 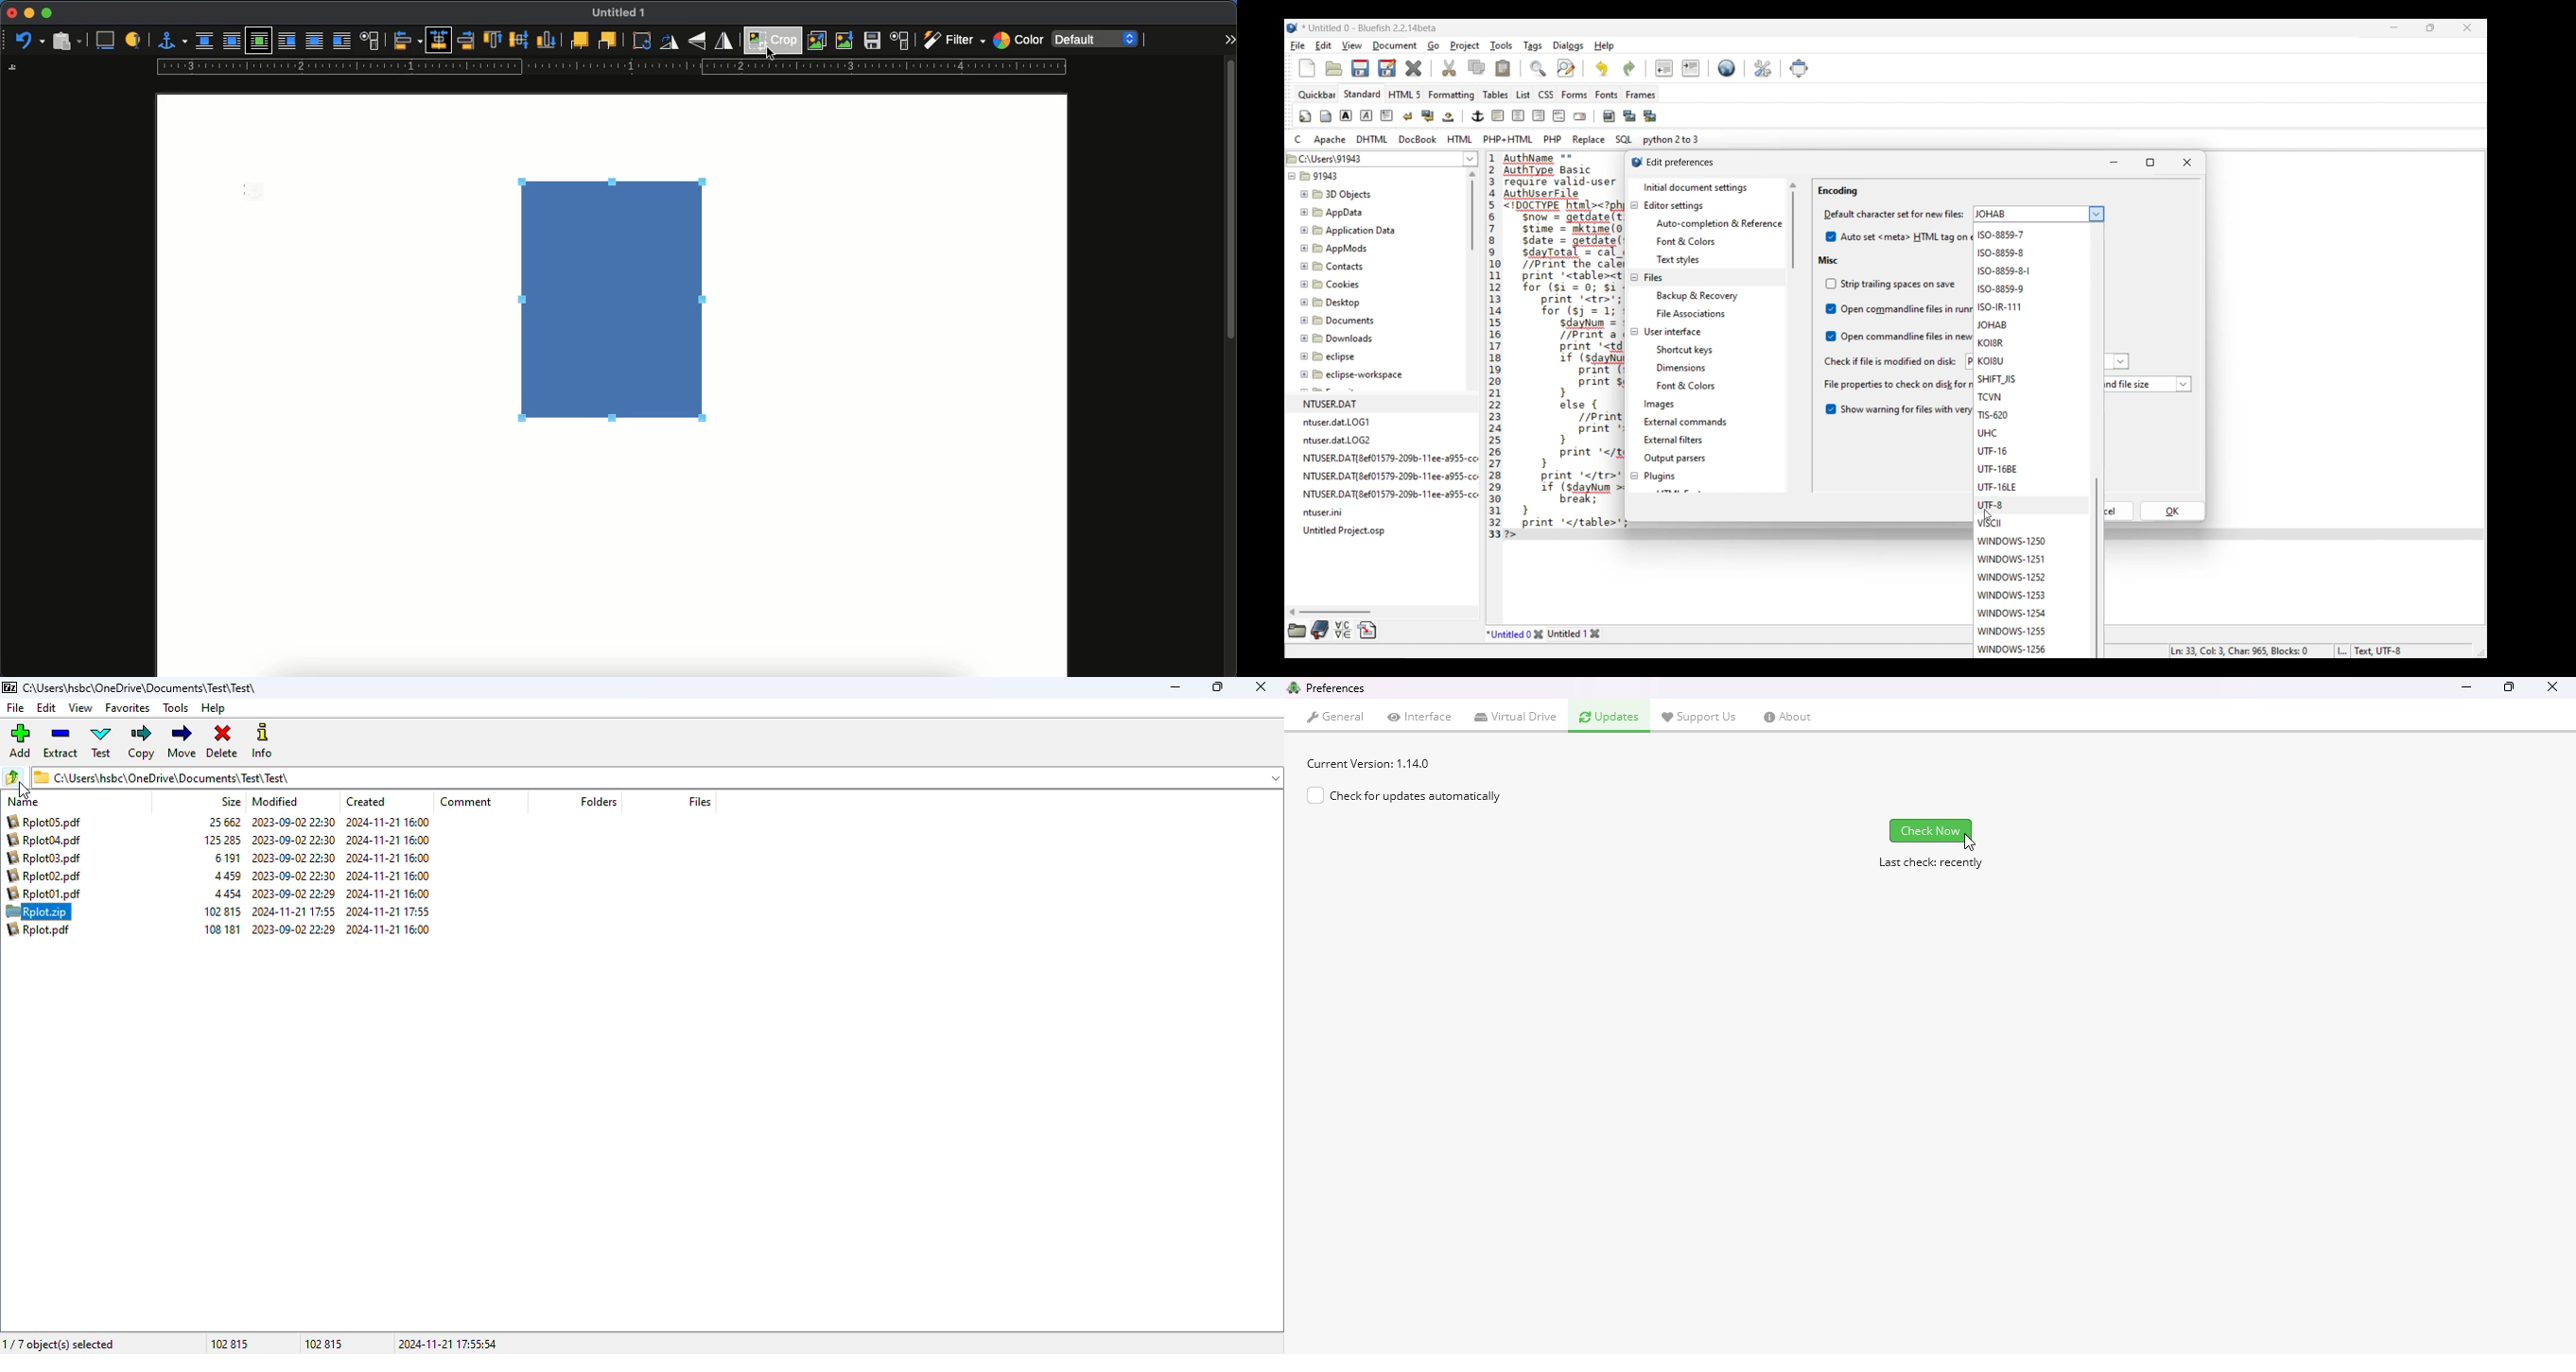 I want to click on info, so click(x=265, y=742).